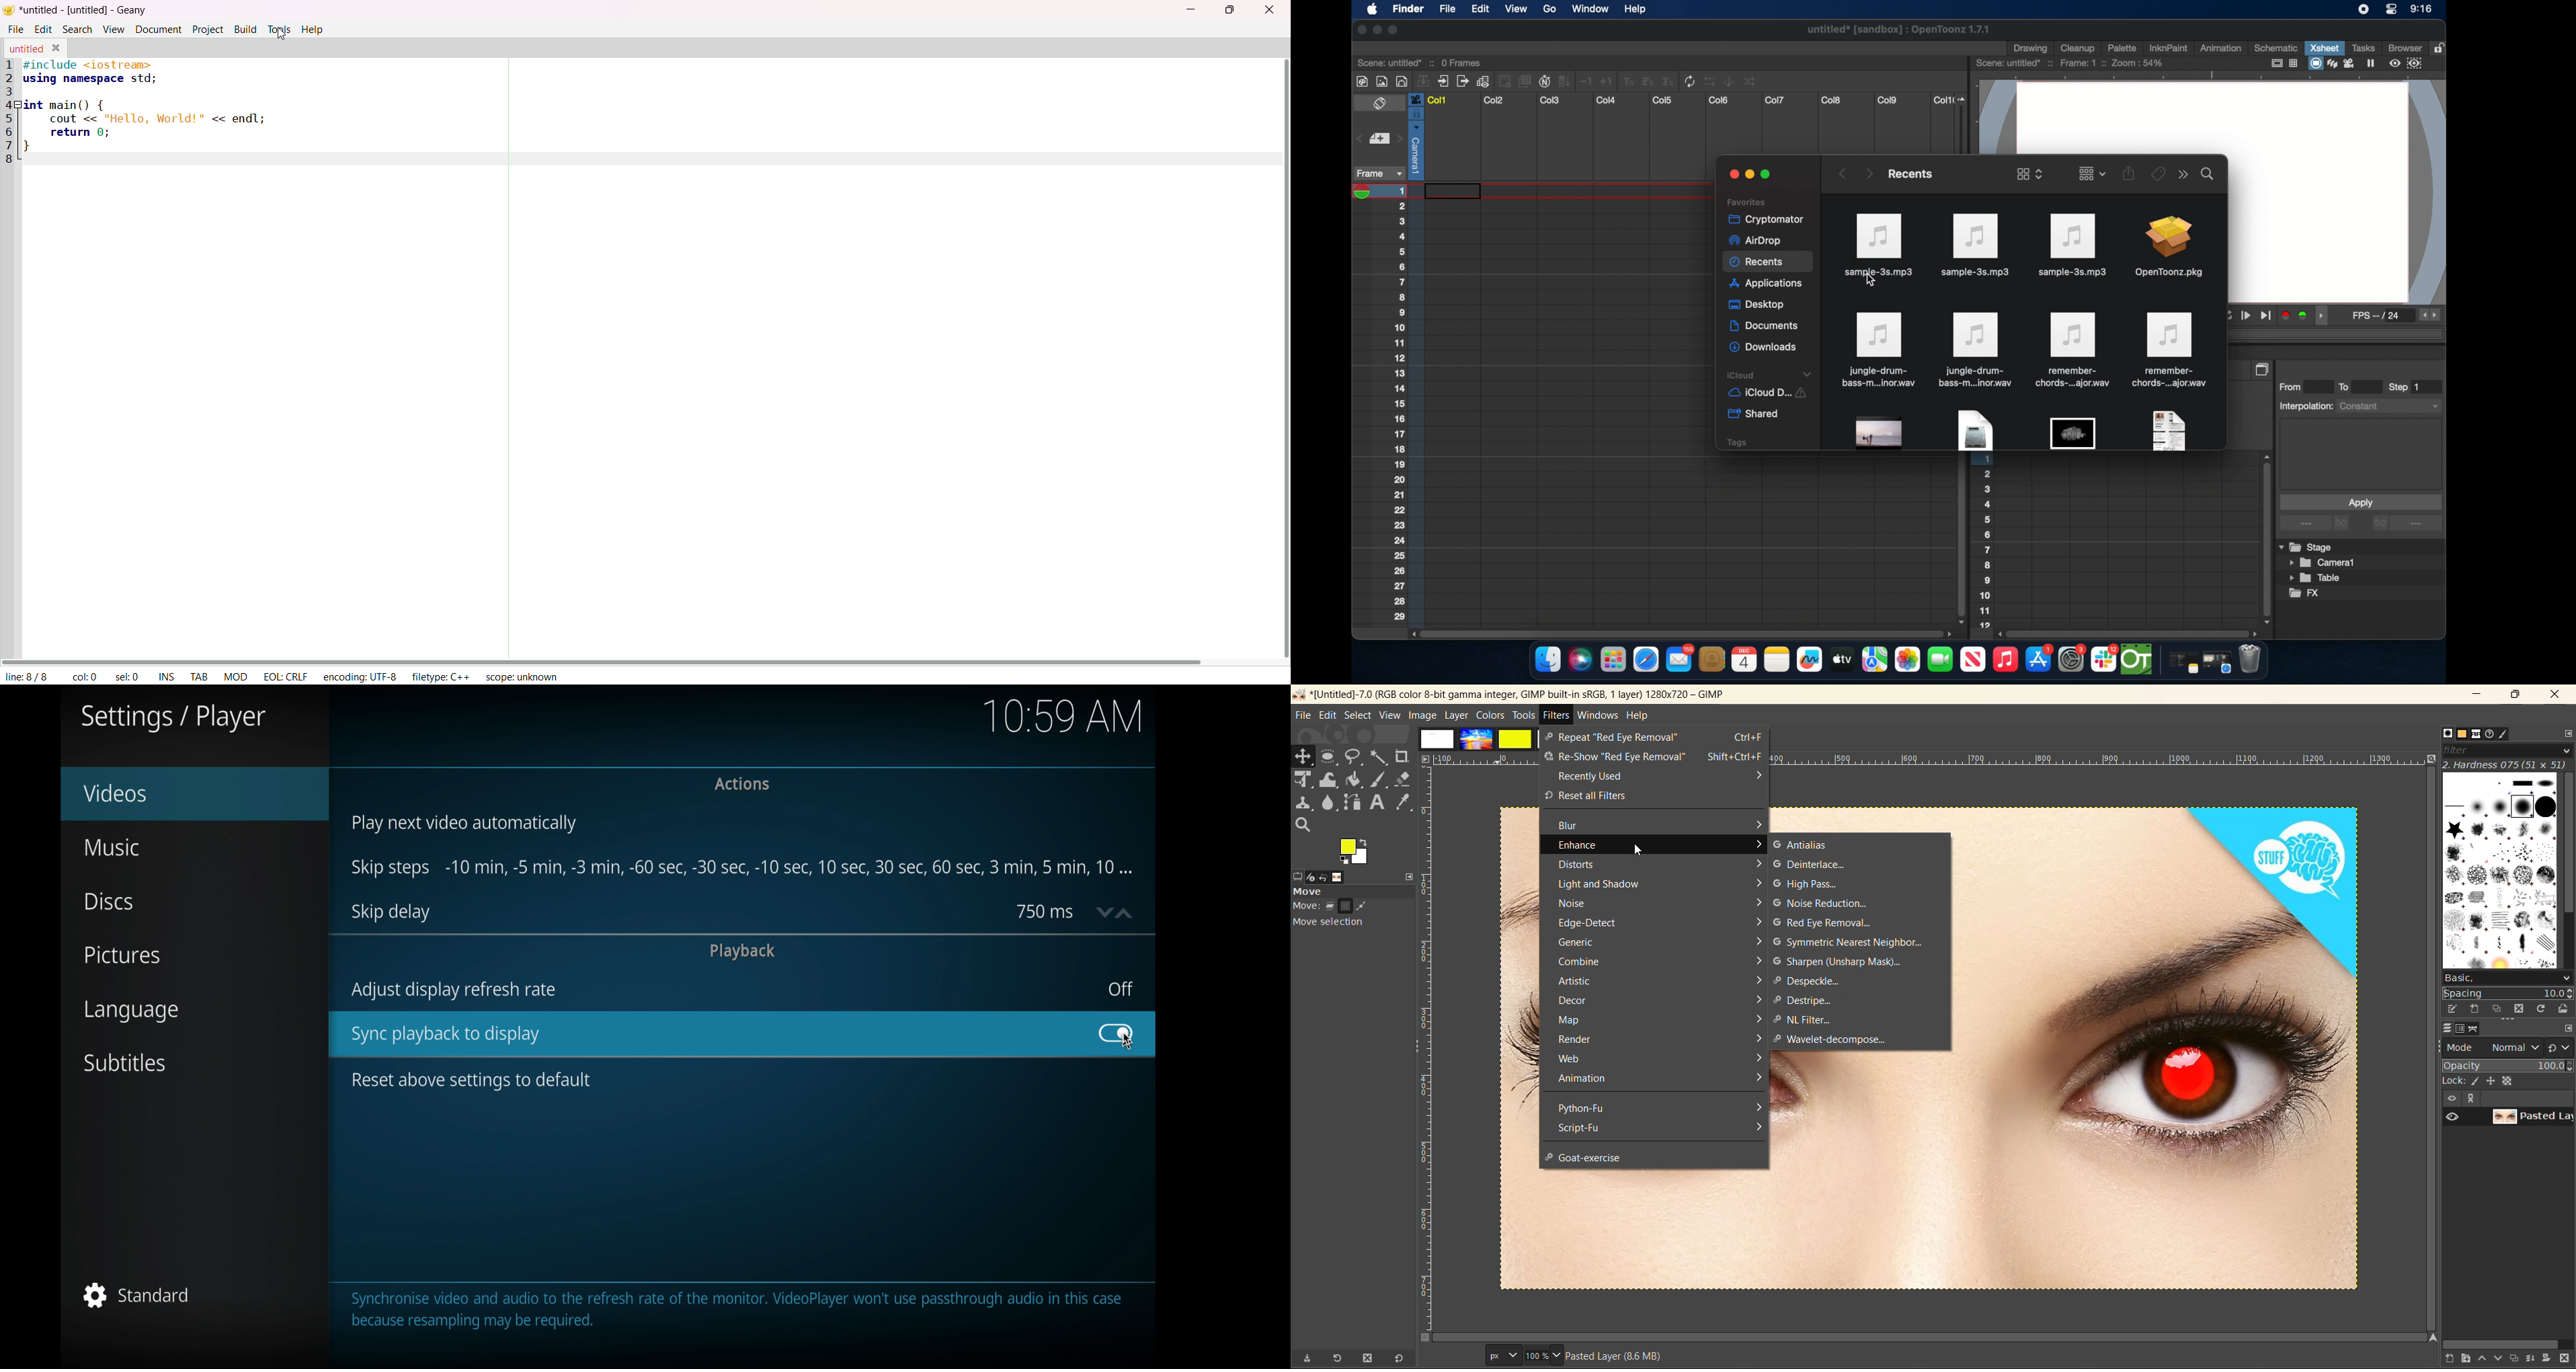  Describe the element at coordinates (2517, 1009) in the screenshot. I see `delete this brush` at that location.